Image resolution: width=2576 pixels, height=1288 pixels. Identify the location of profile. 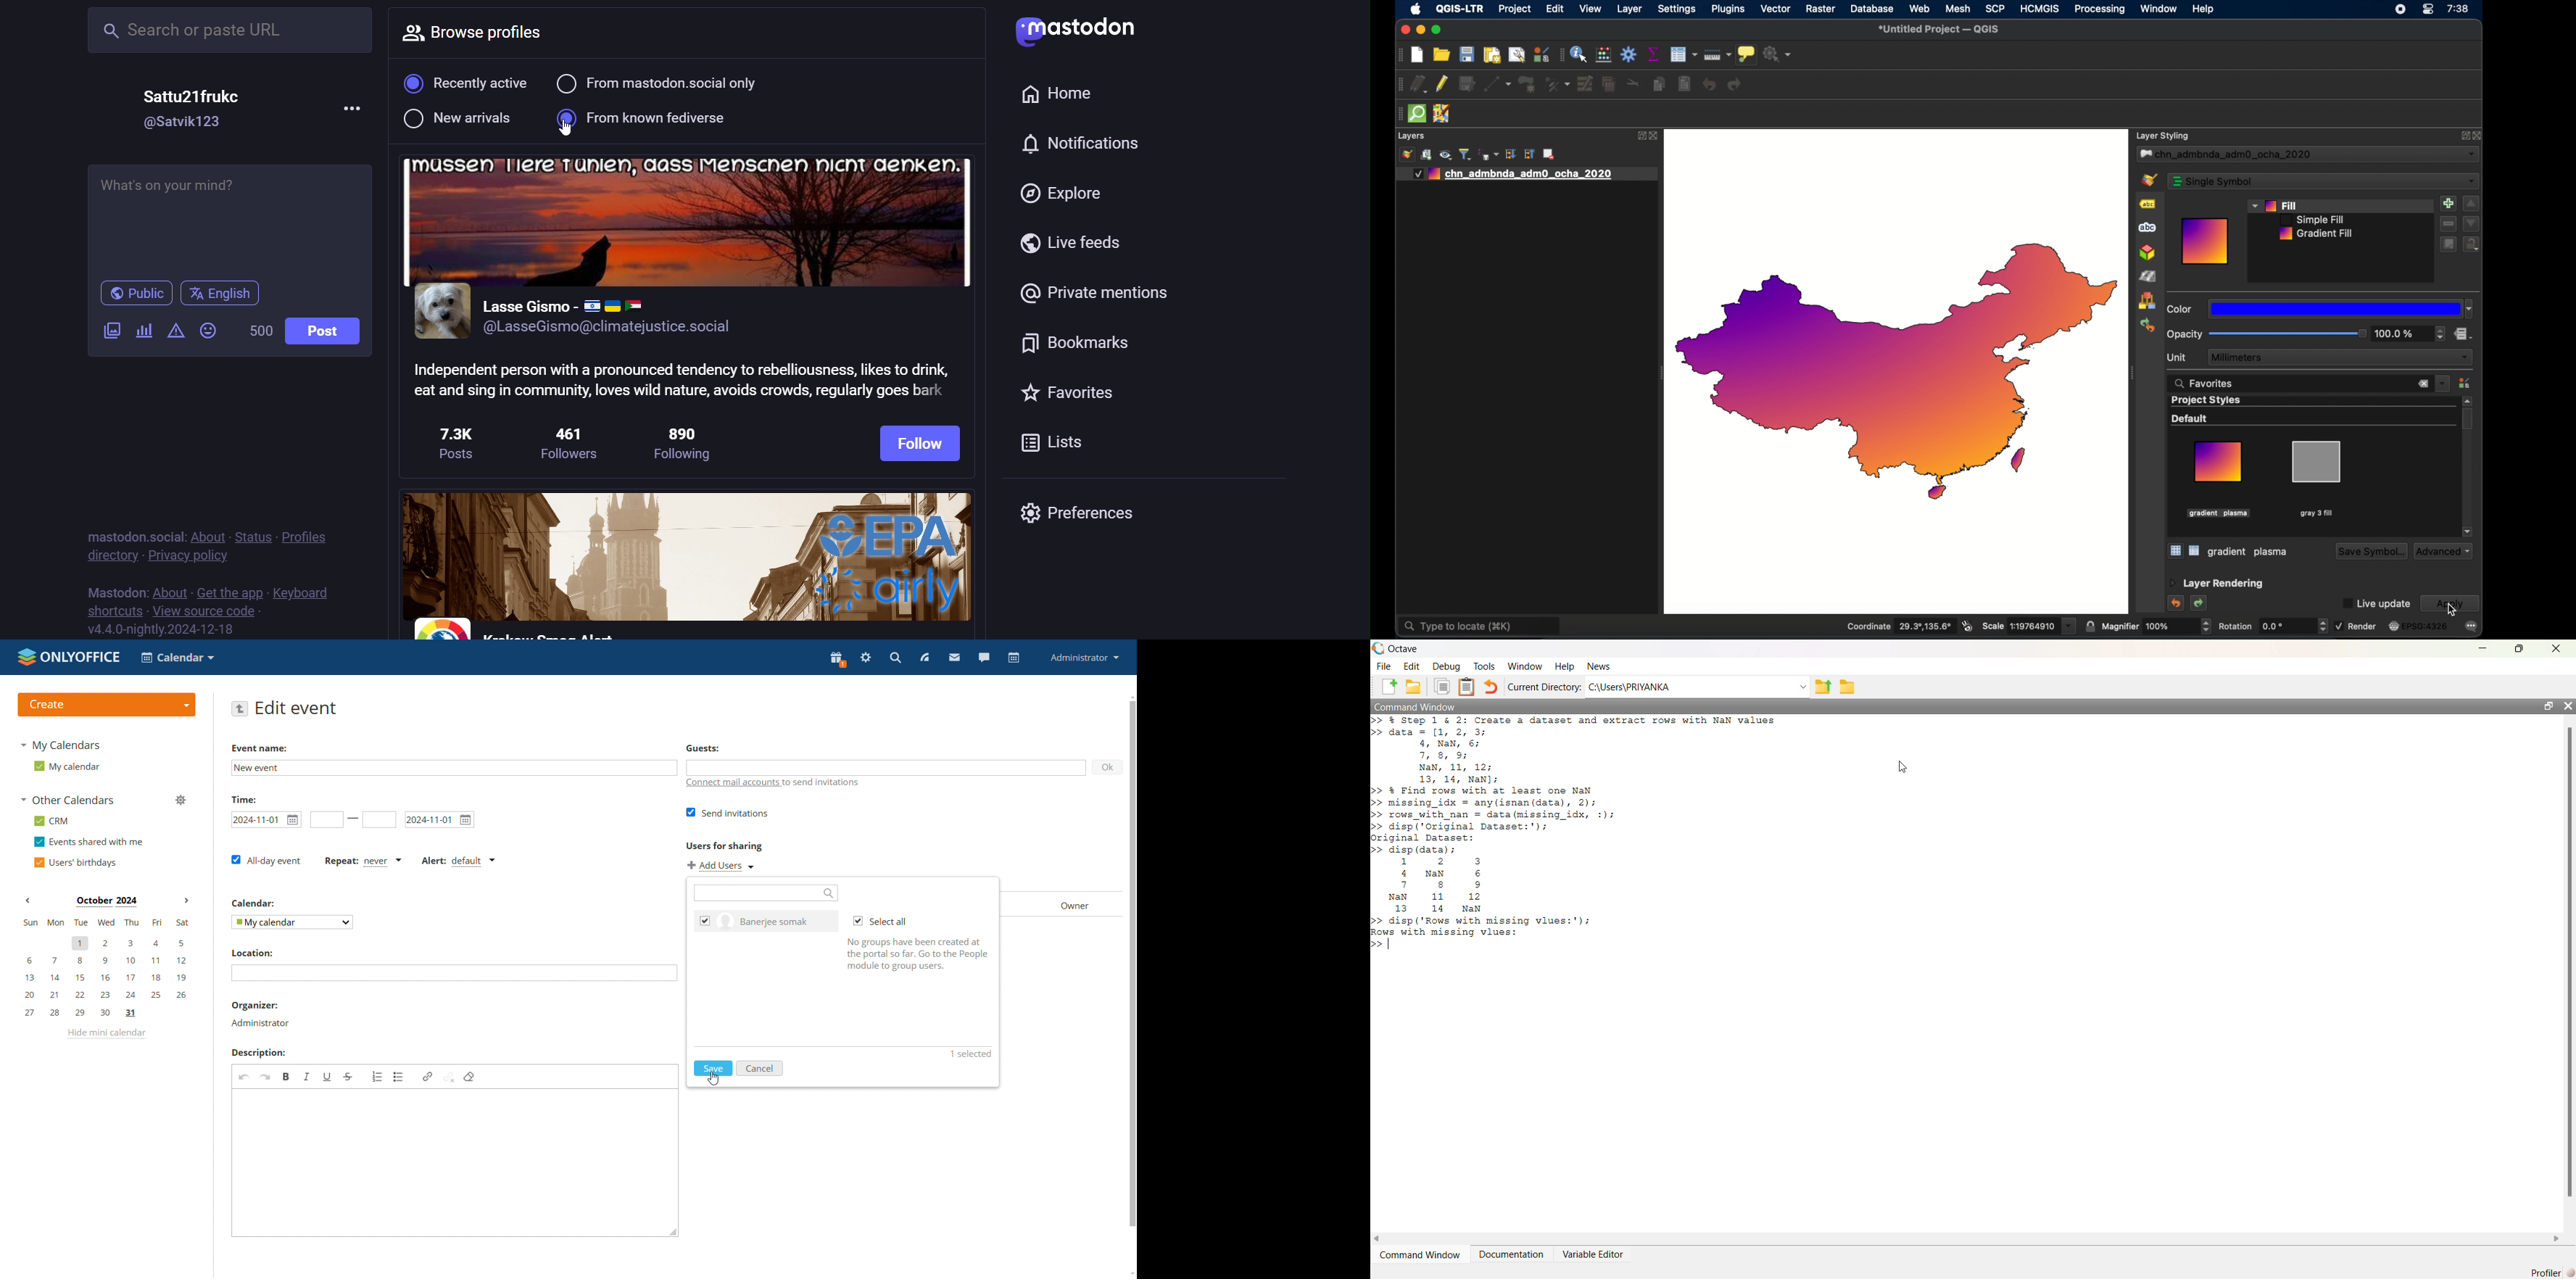
(306, 534).